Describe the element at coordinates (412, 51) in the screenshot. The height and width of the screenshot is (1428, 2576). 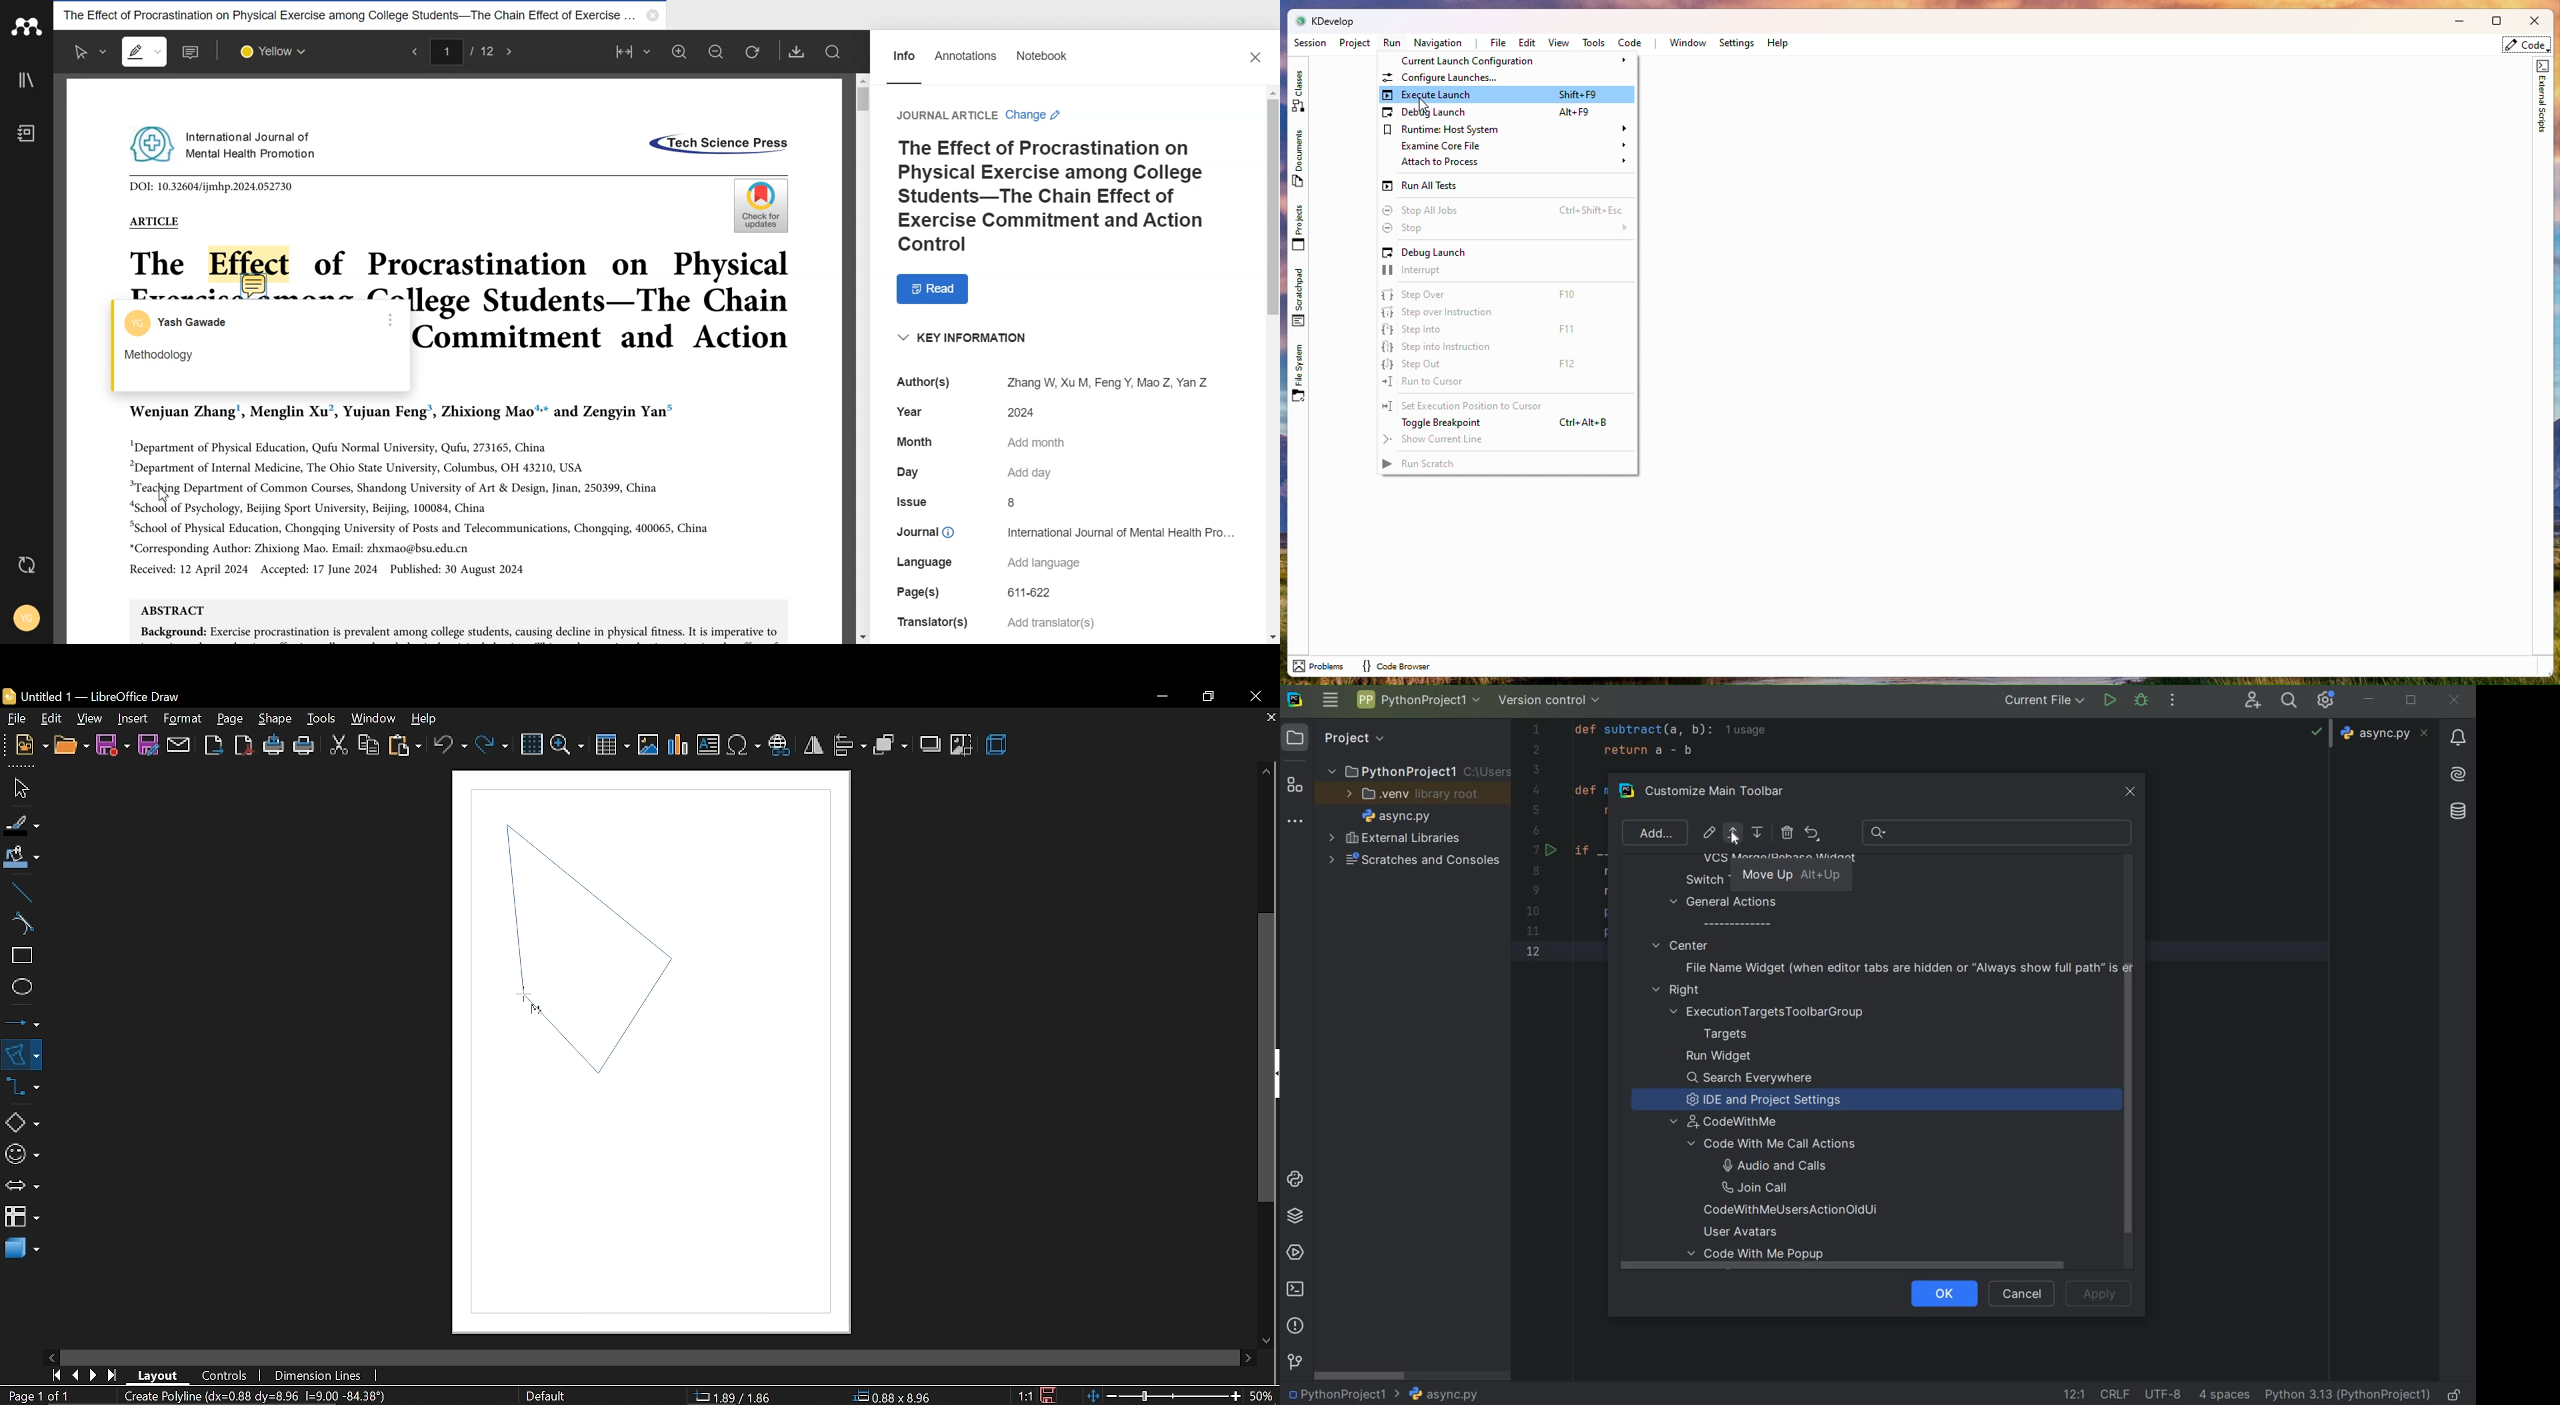
I see `Previous` at that location.